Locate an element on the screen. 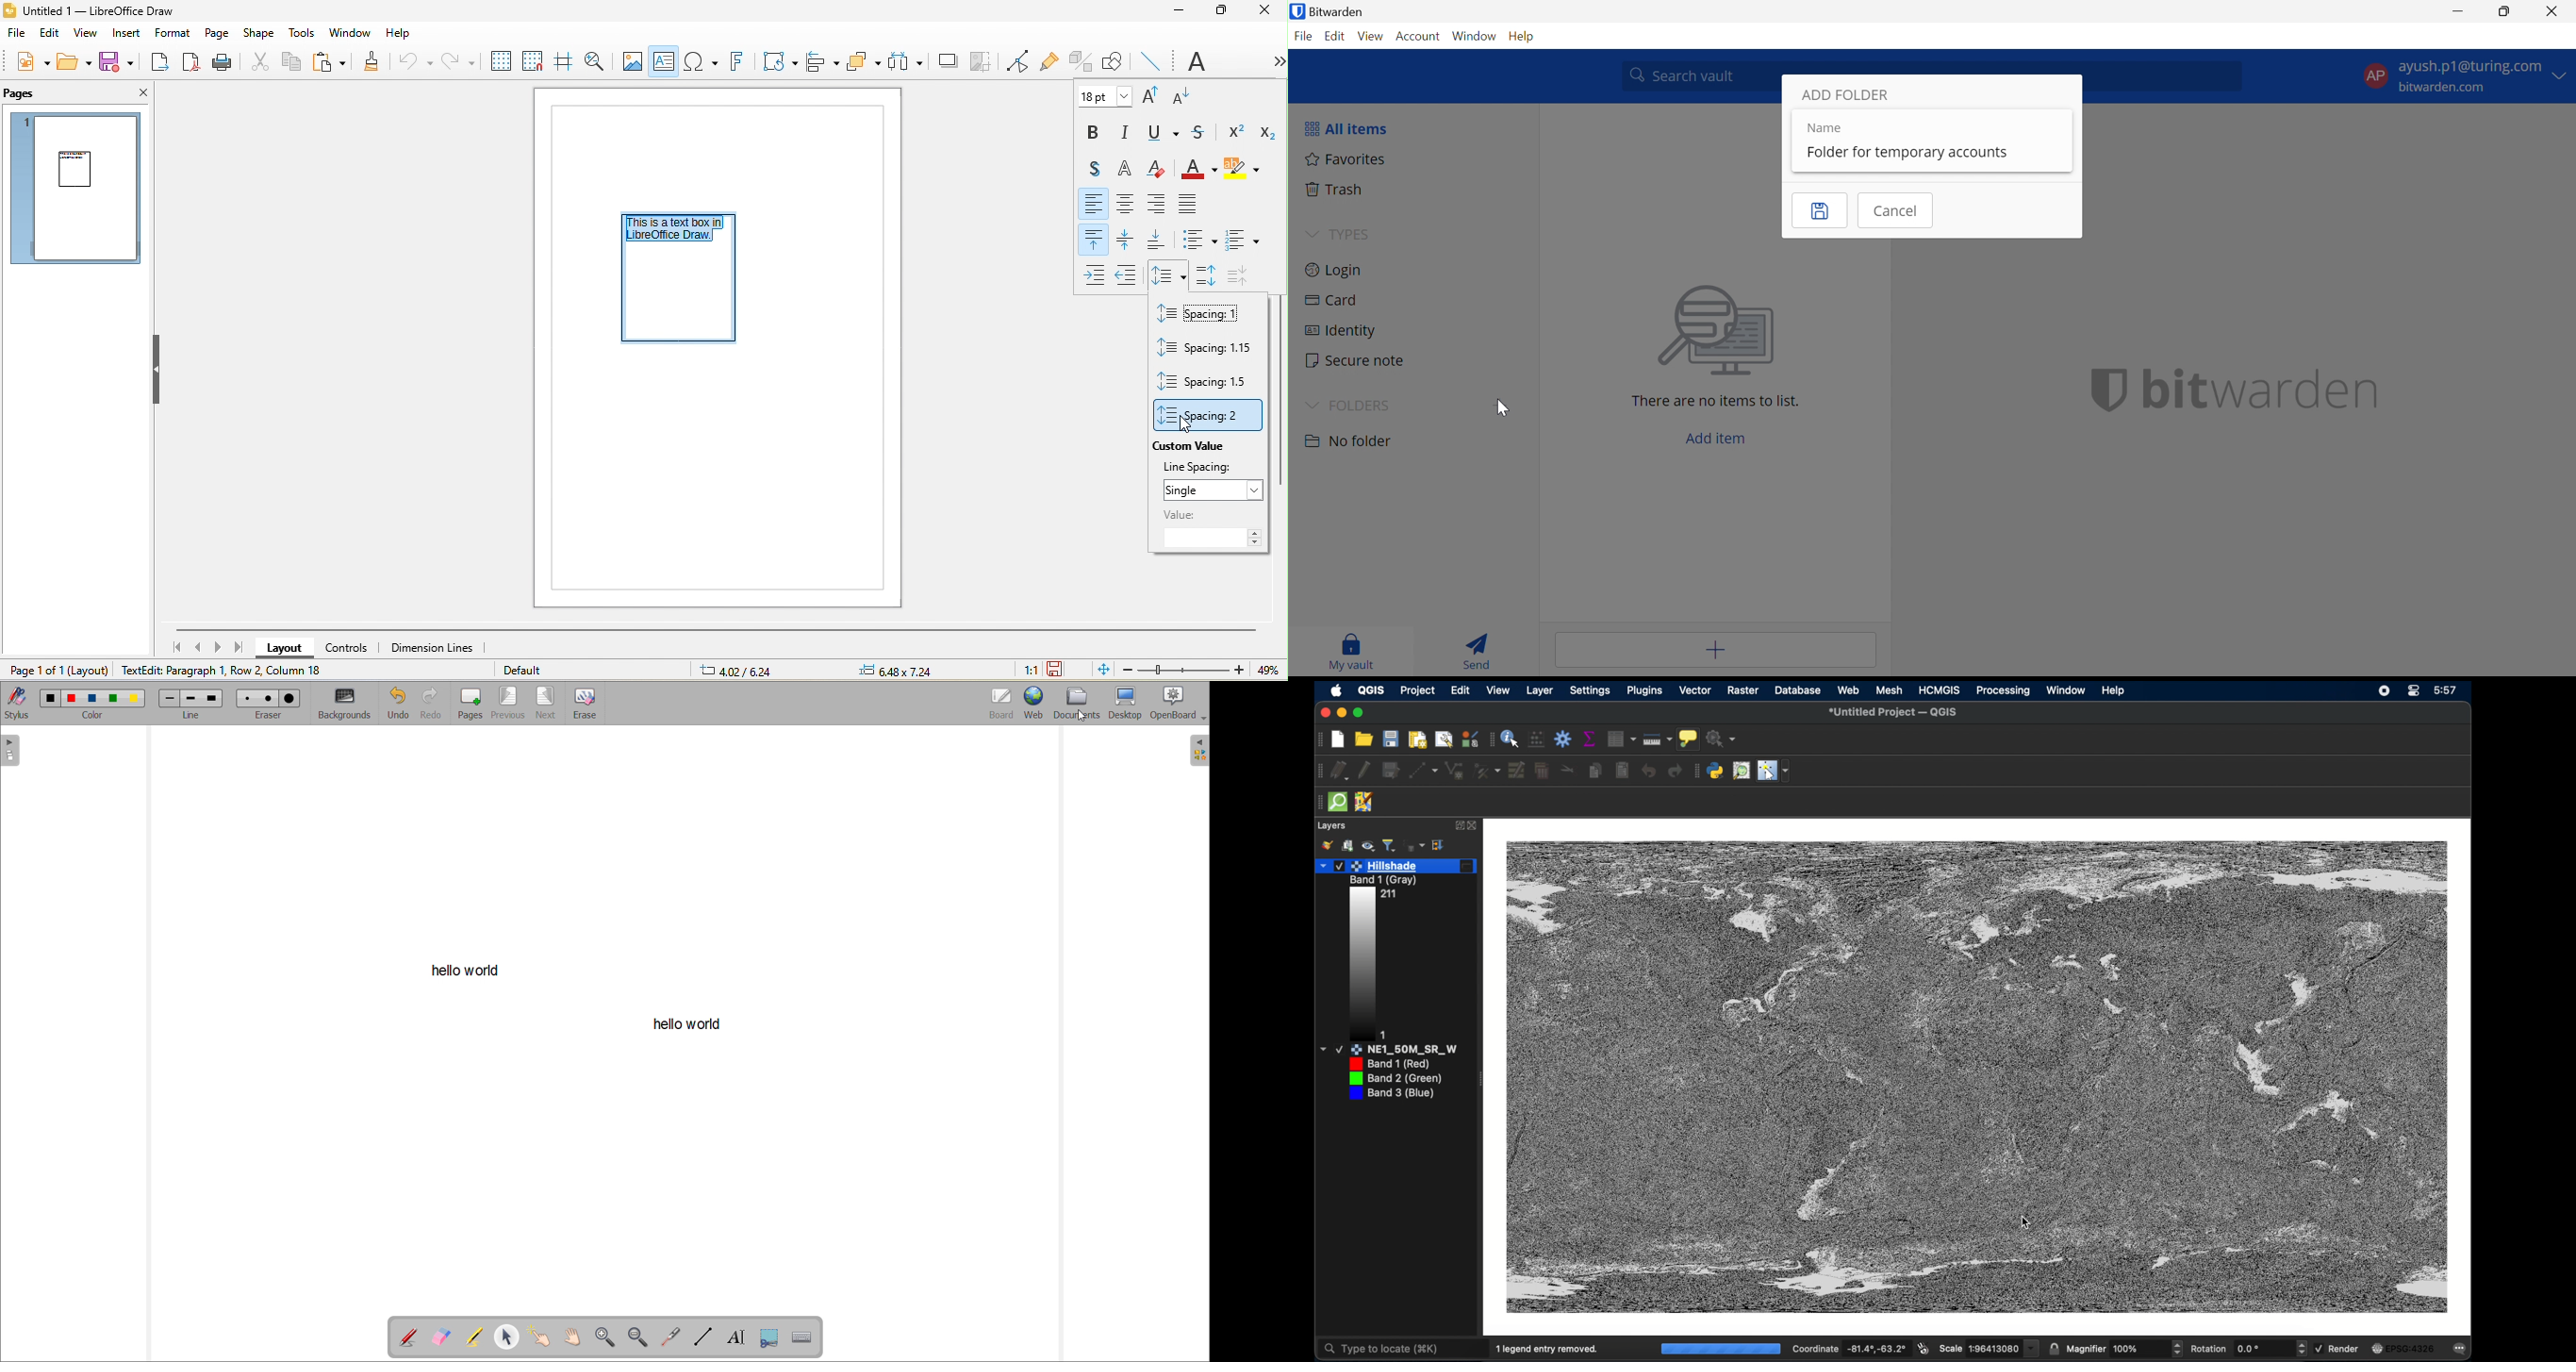  python console is located at coordinates (1716, 771).